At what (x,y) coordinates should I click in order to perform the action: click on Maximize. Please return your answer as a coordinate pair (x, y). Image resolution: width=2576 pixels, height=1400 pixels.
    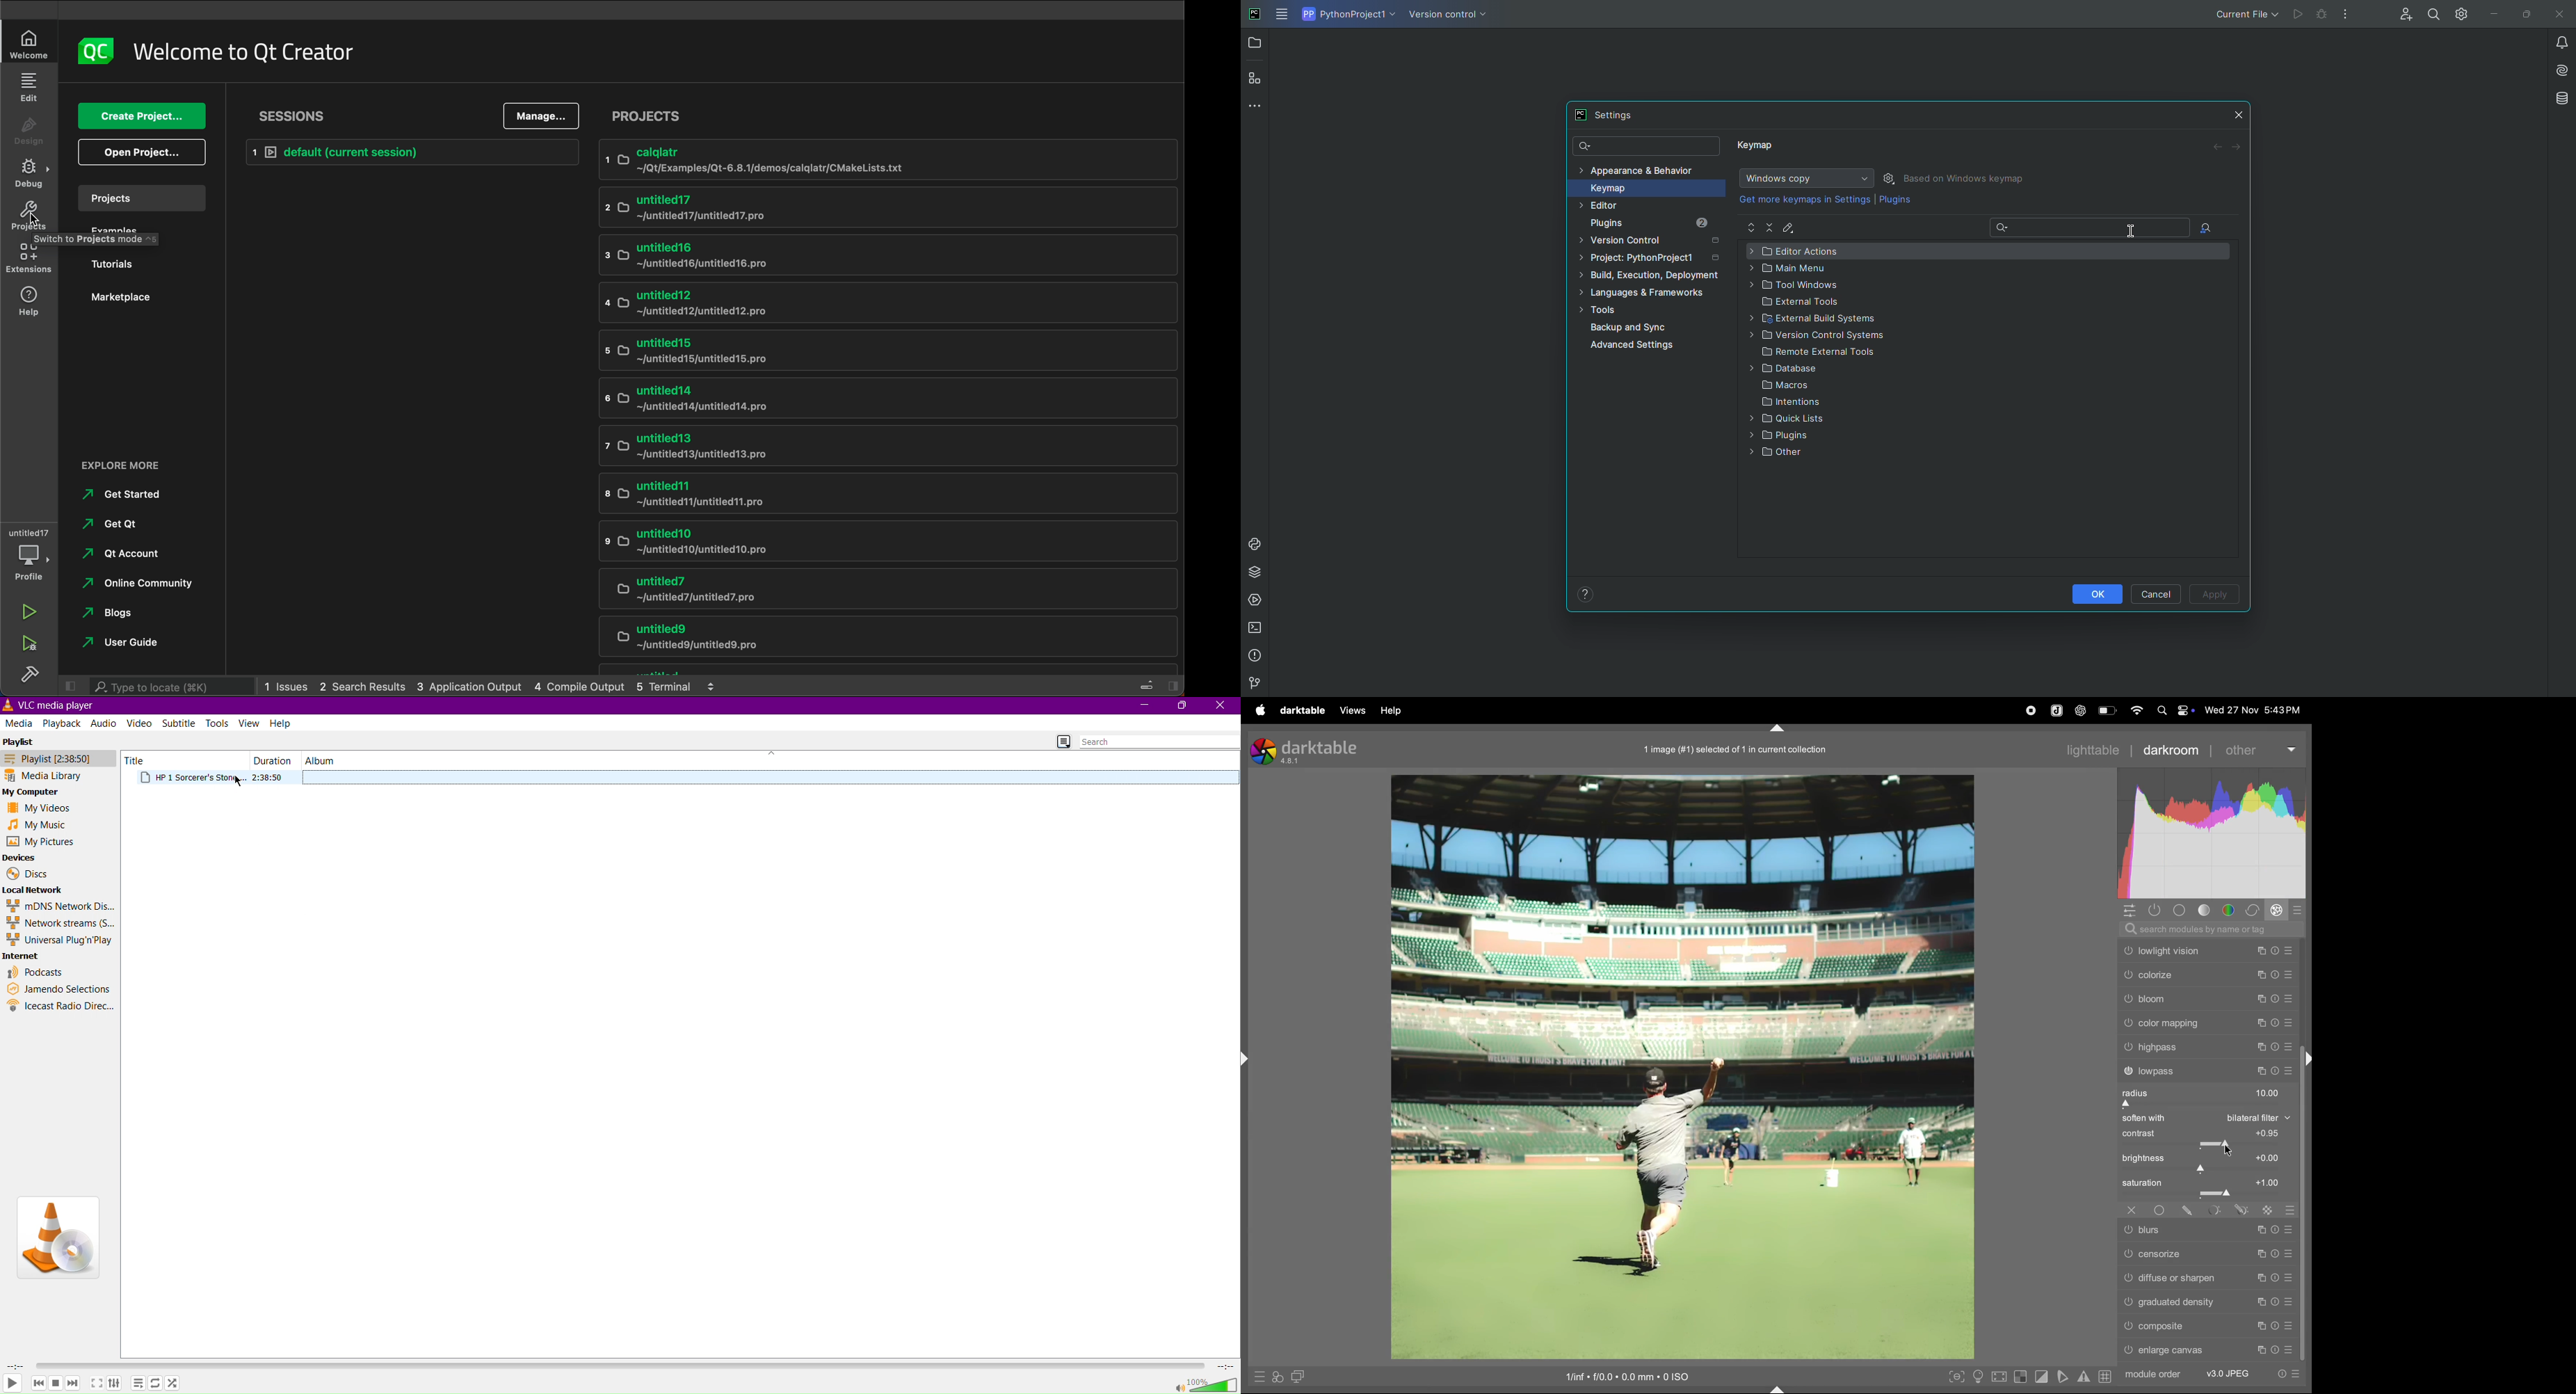
    Looking at the image, I should click on (1184, 707).